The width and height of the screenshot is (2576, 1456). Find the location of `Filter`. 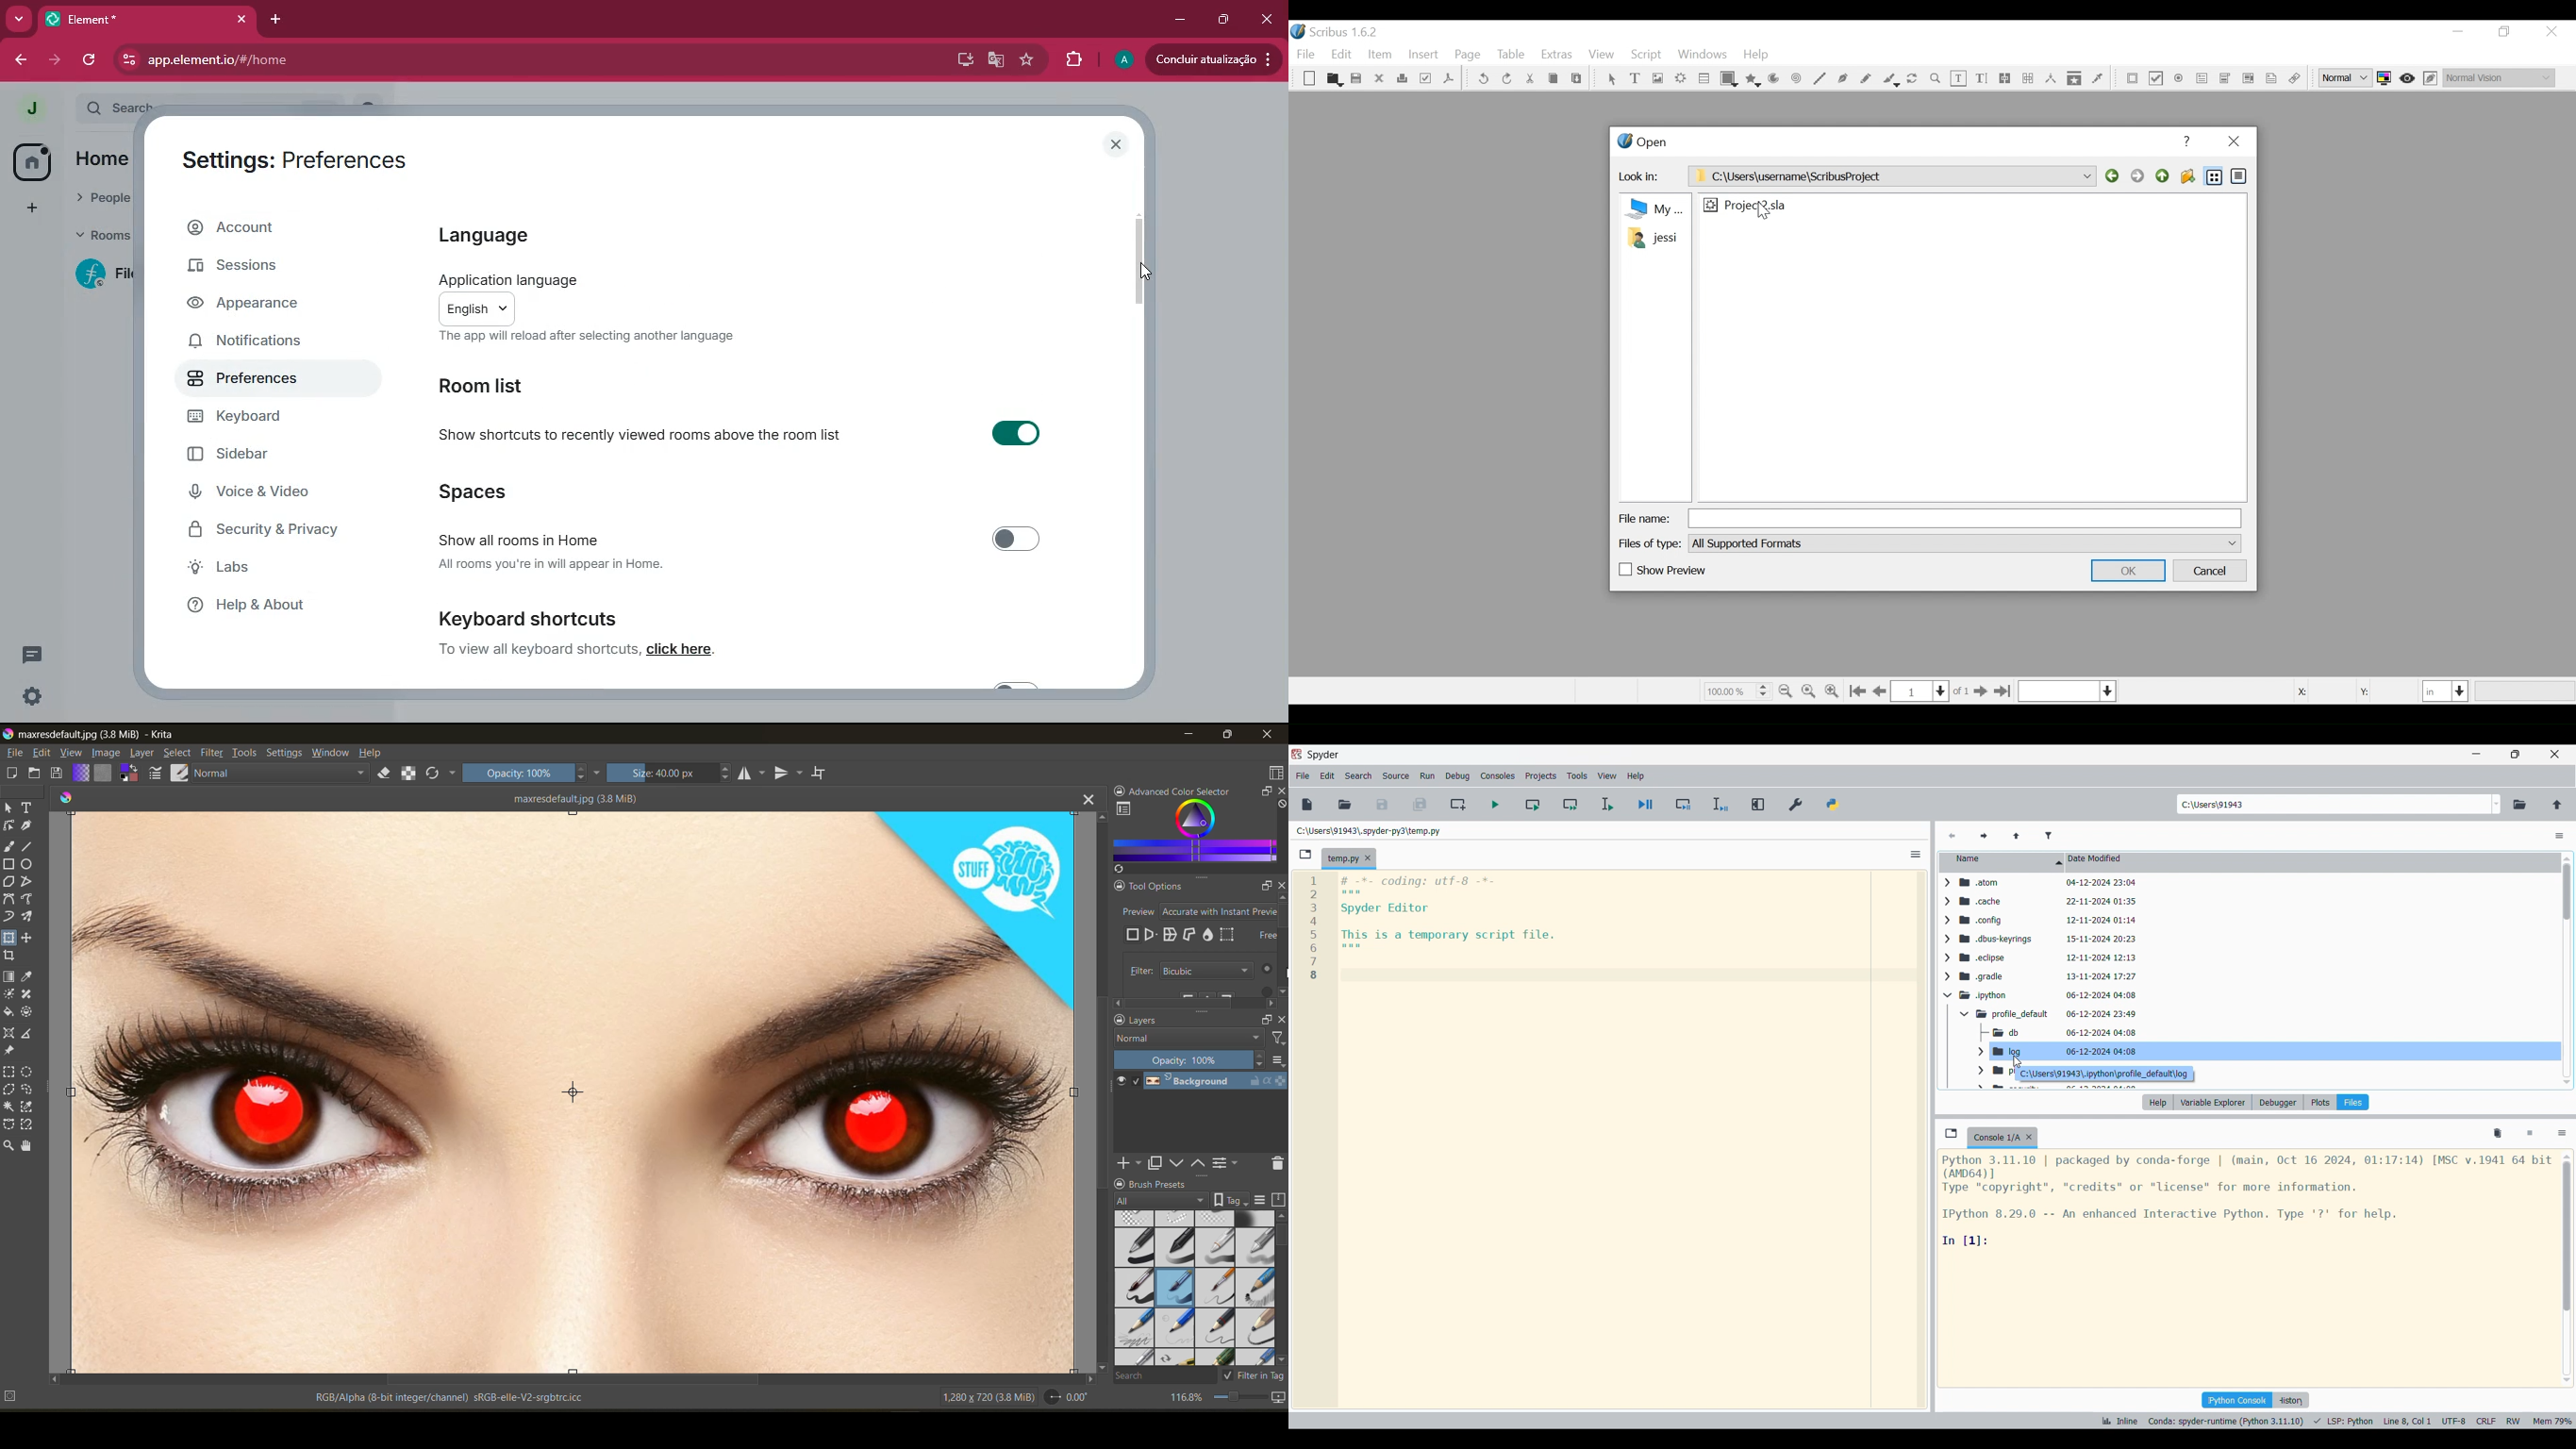

Filter is located at coordinates (2048, 837).